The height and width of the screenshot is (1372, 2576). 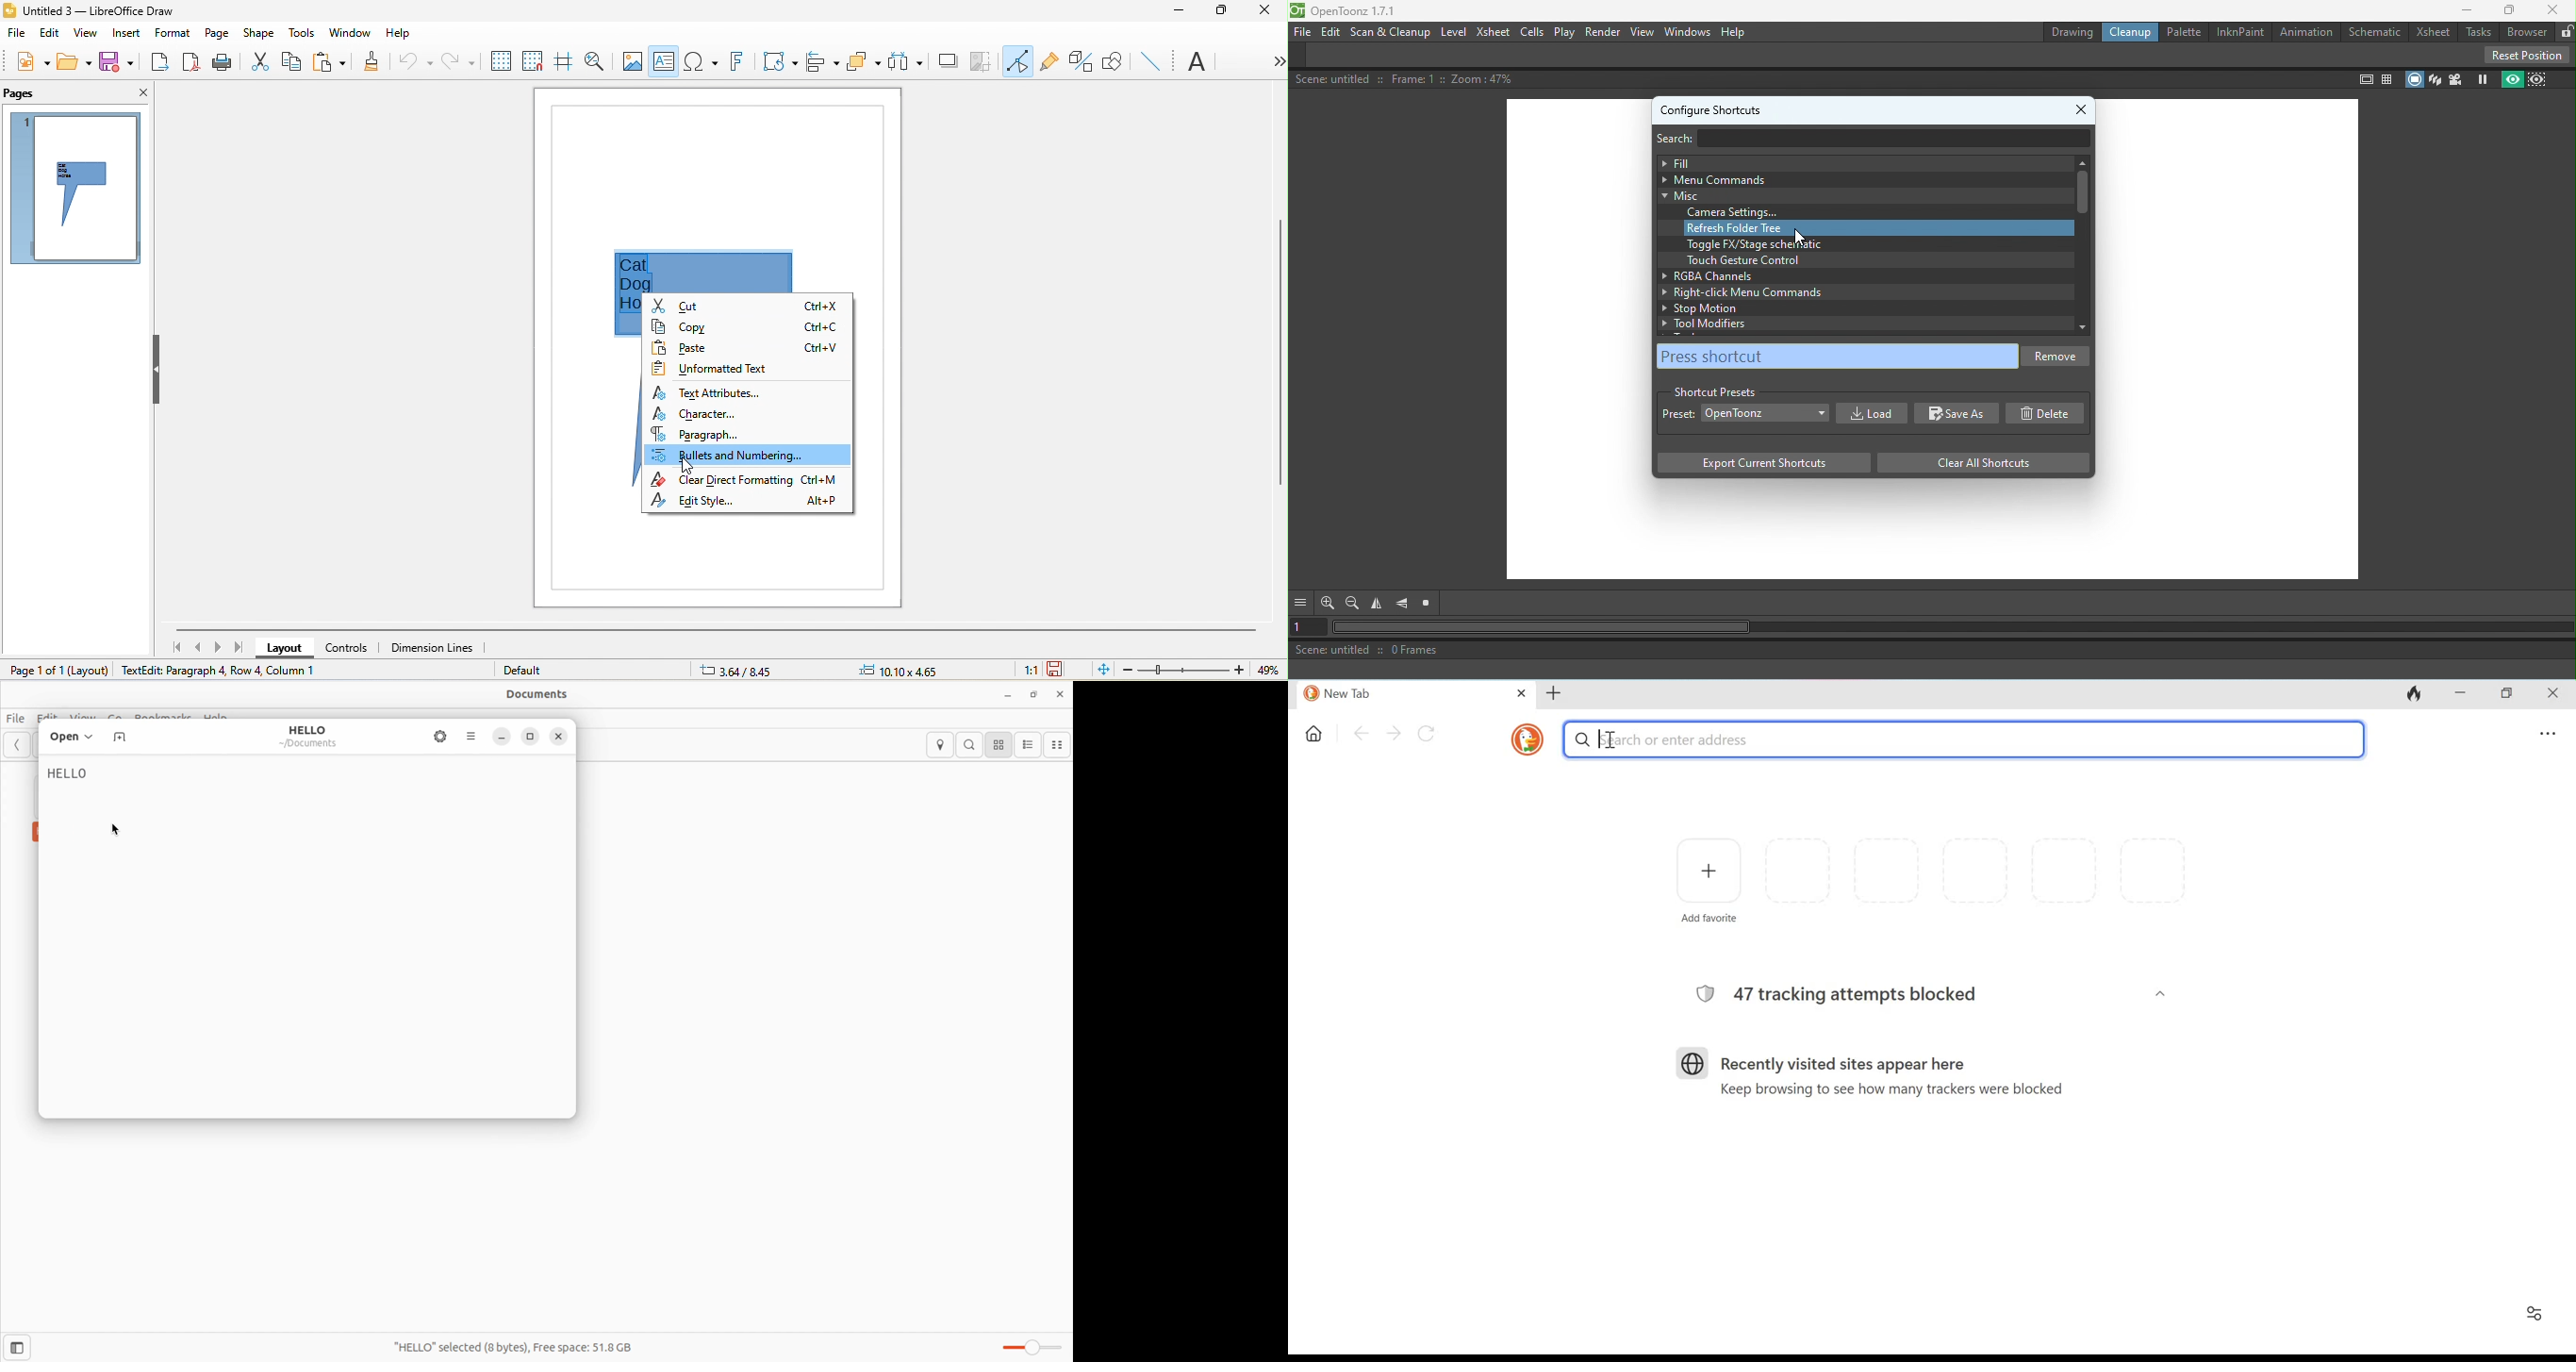 What do you see at coordinates (820, 59) in the screenshot?
I see `align object` at bounding box center [820, 59].